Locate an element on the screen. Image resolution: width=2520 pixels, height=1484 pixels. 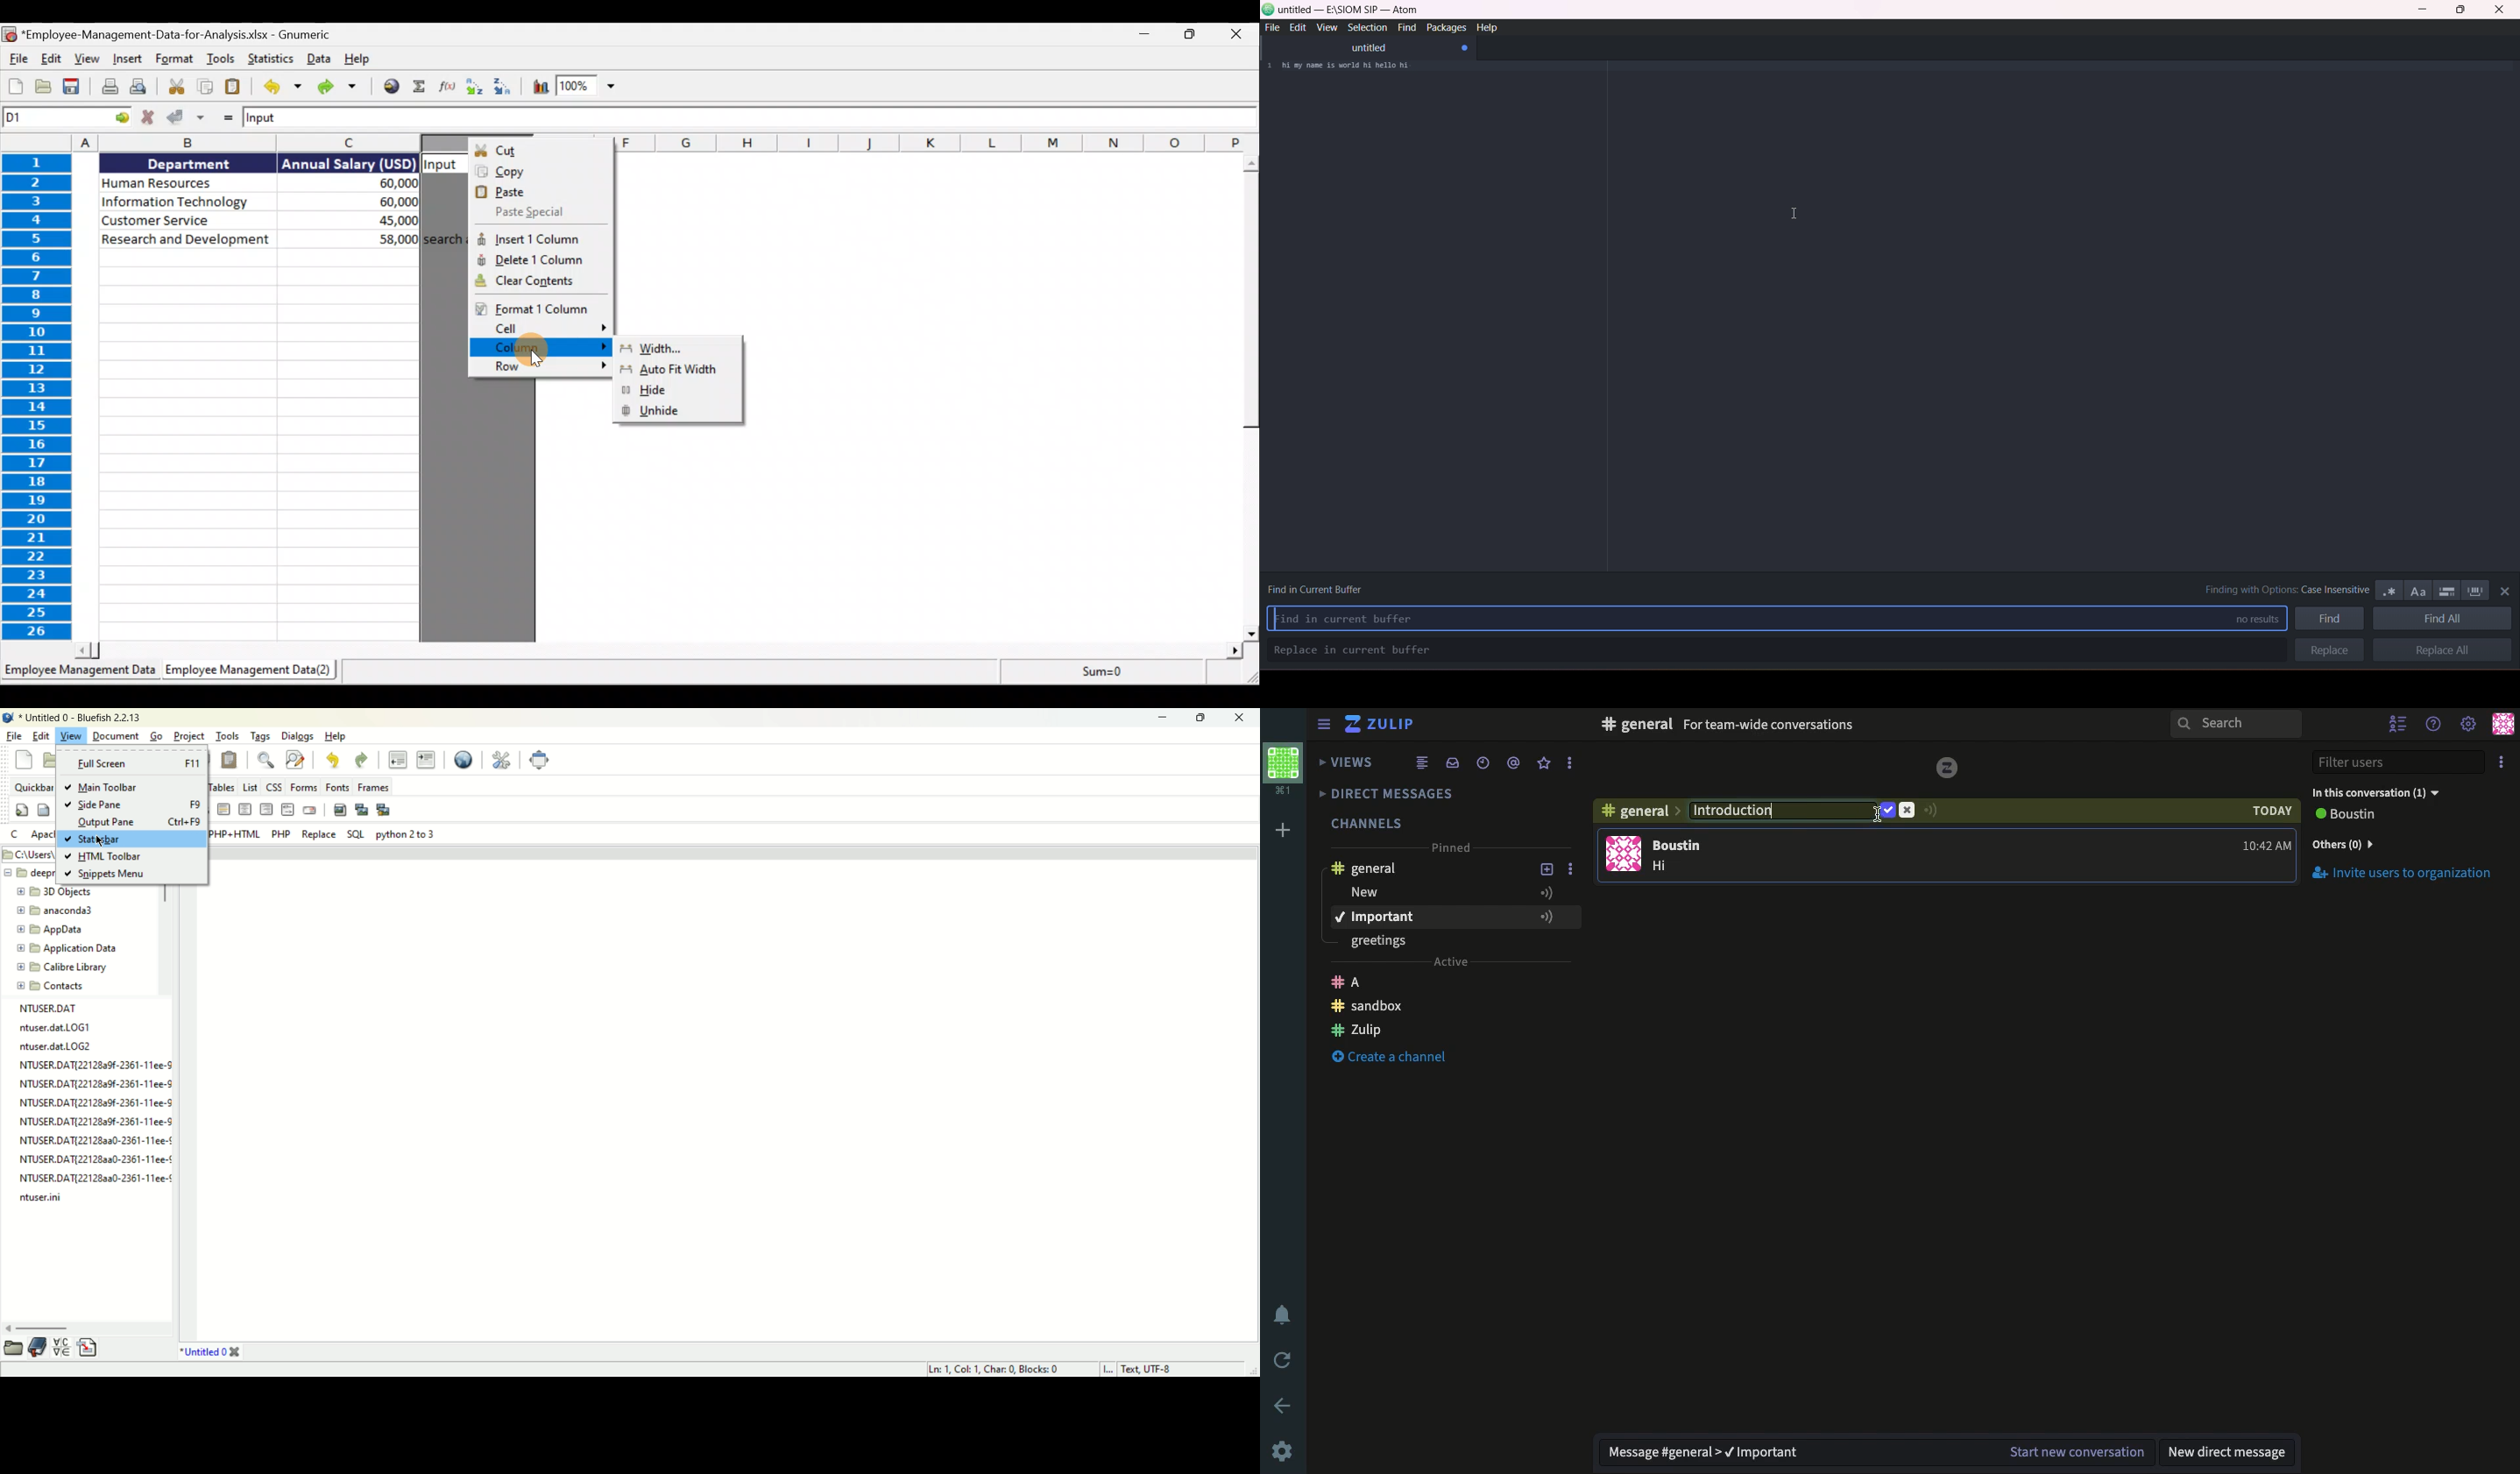
Scroll bar is located at coordinates (662, 649).